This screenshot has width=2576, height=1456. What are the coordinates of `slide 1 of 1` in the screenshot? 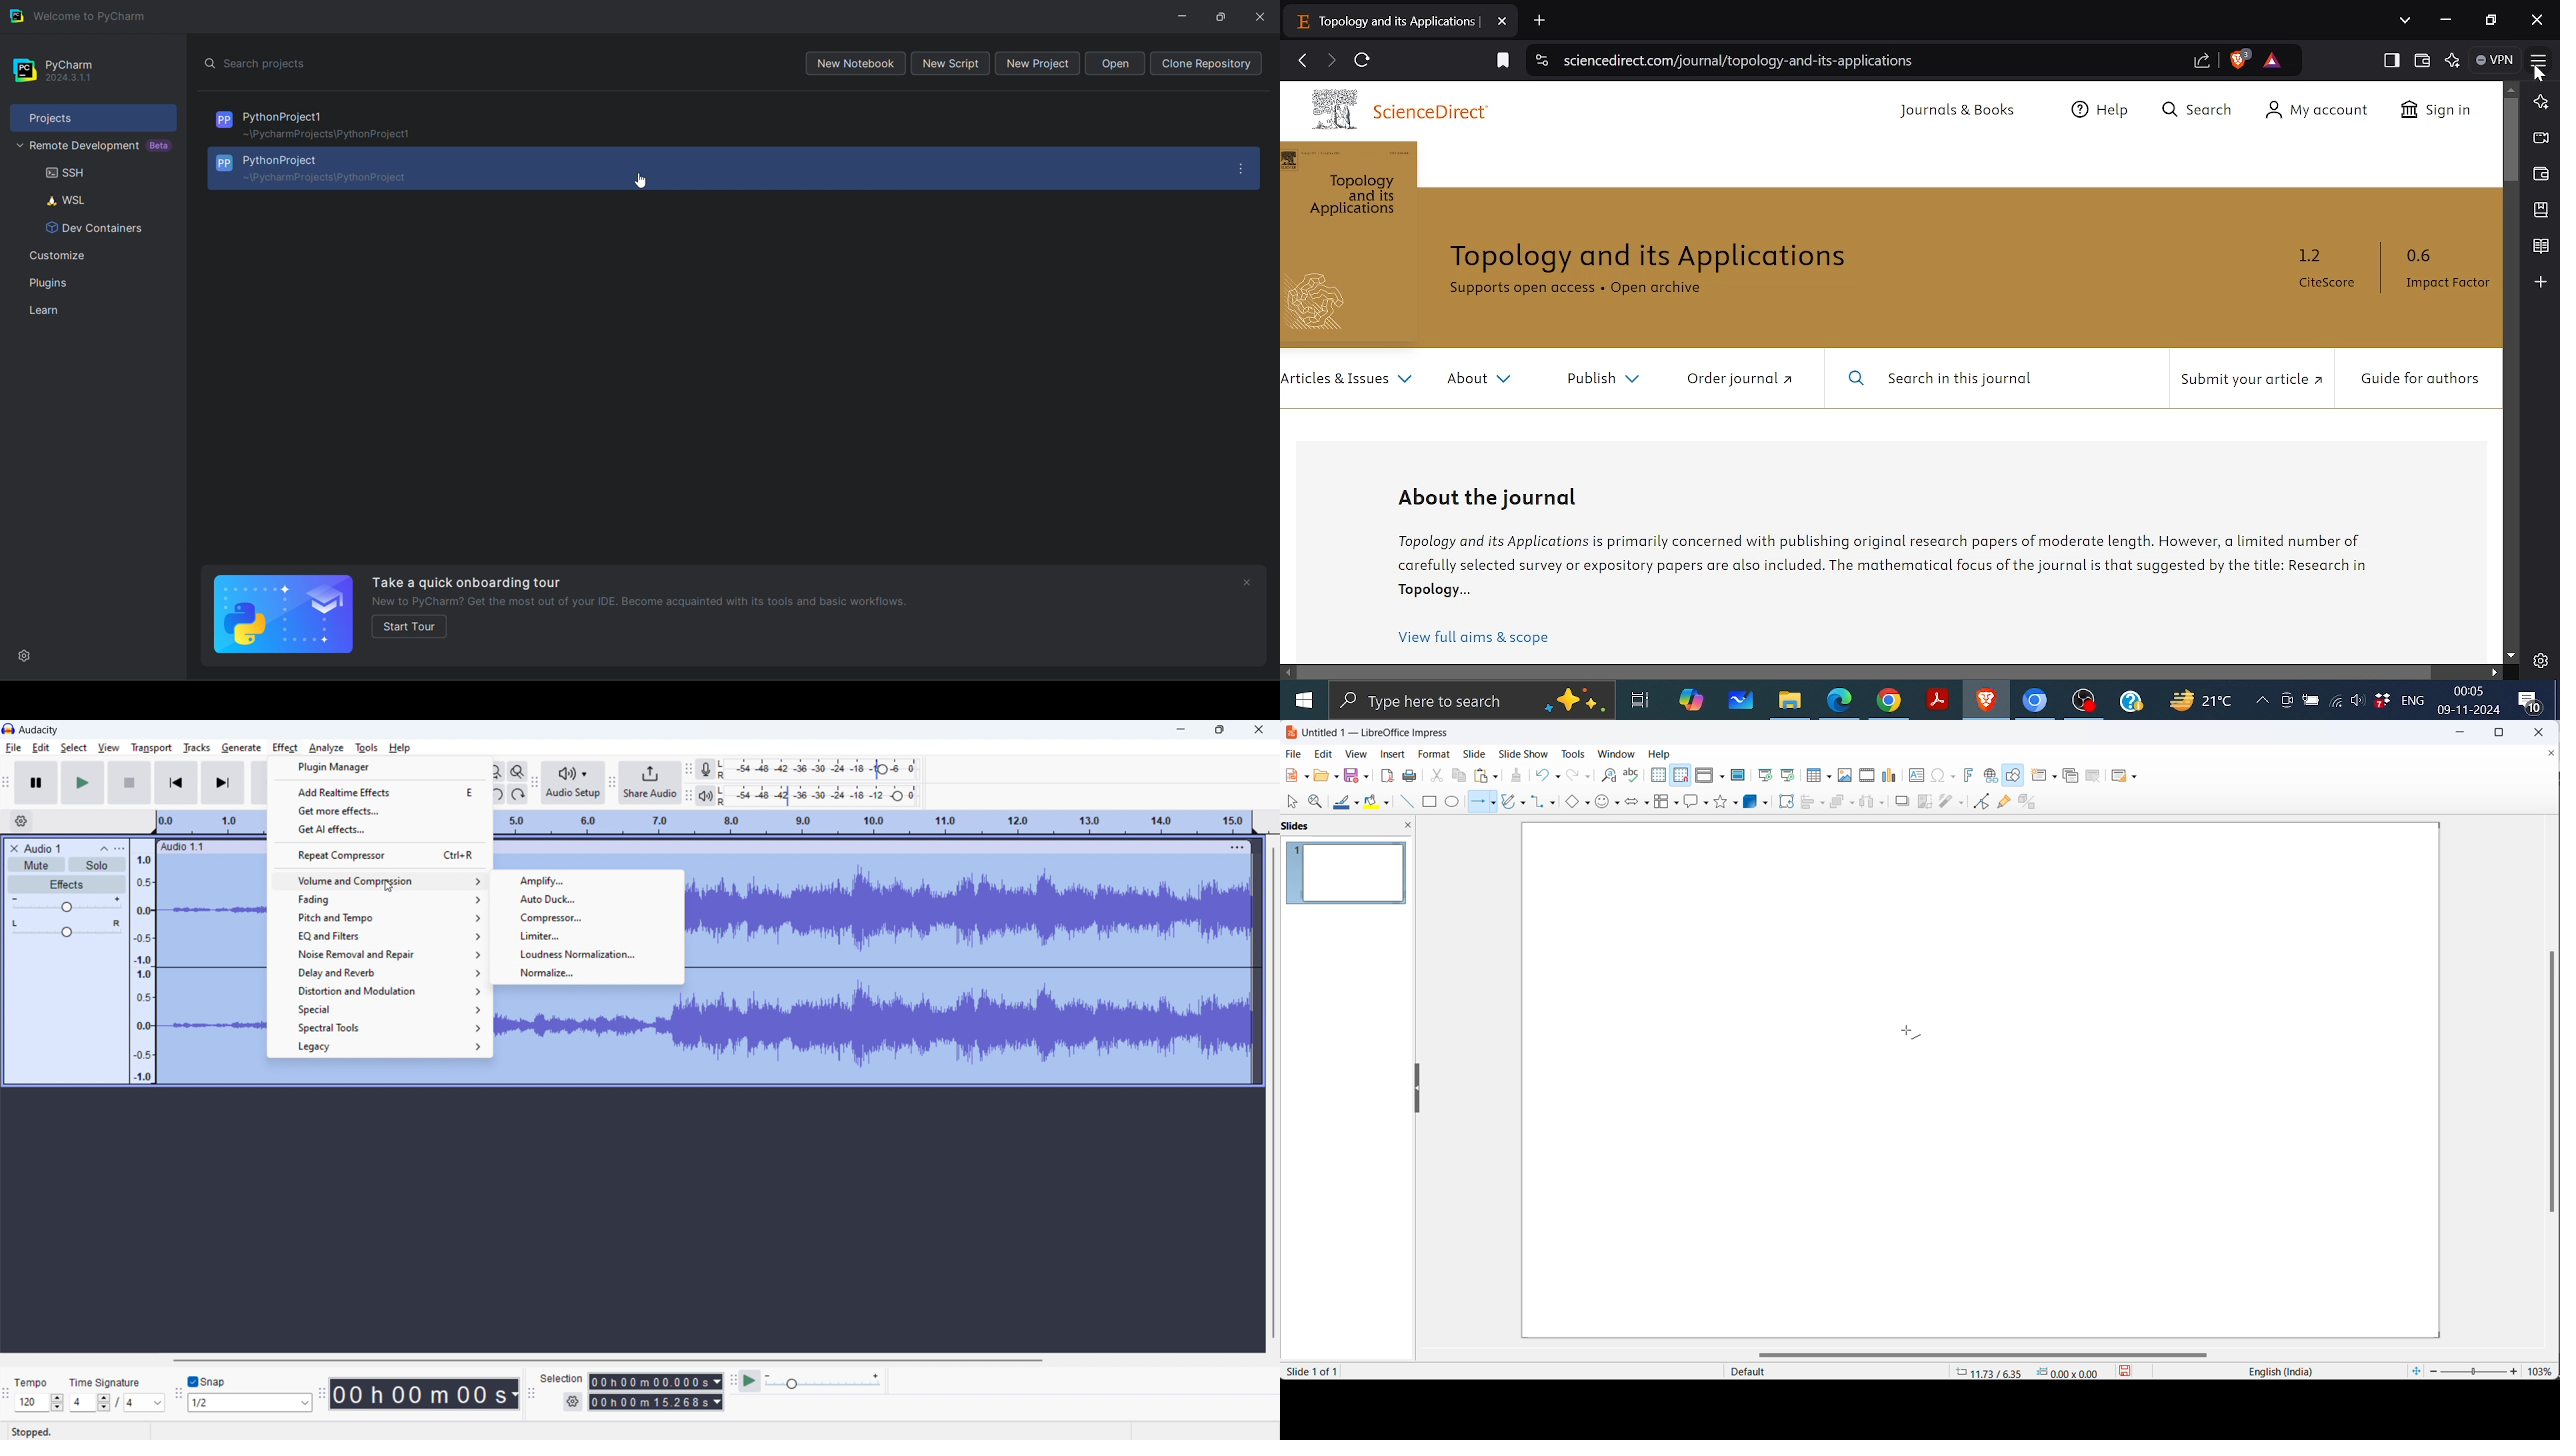 It's located at (1320, 1373).